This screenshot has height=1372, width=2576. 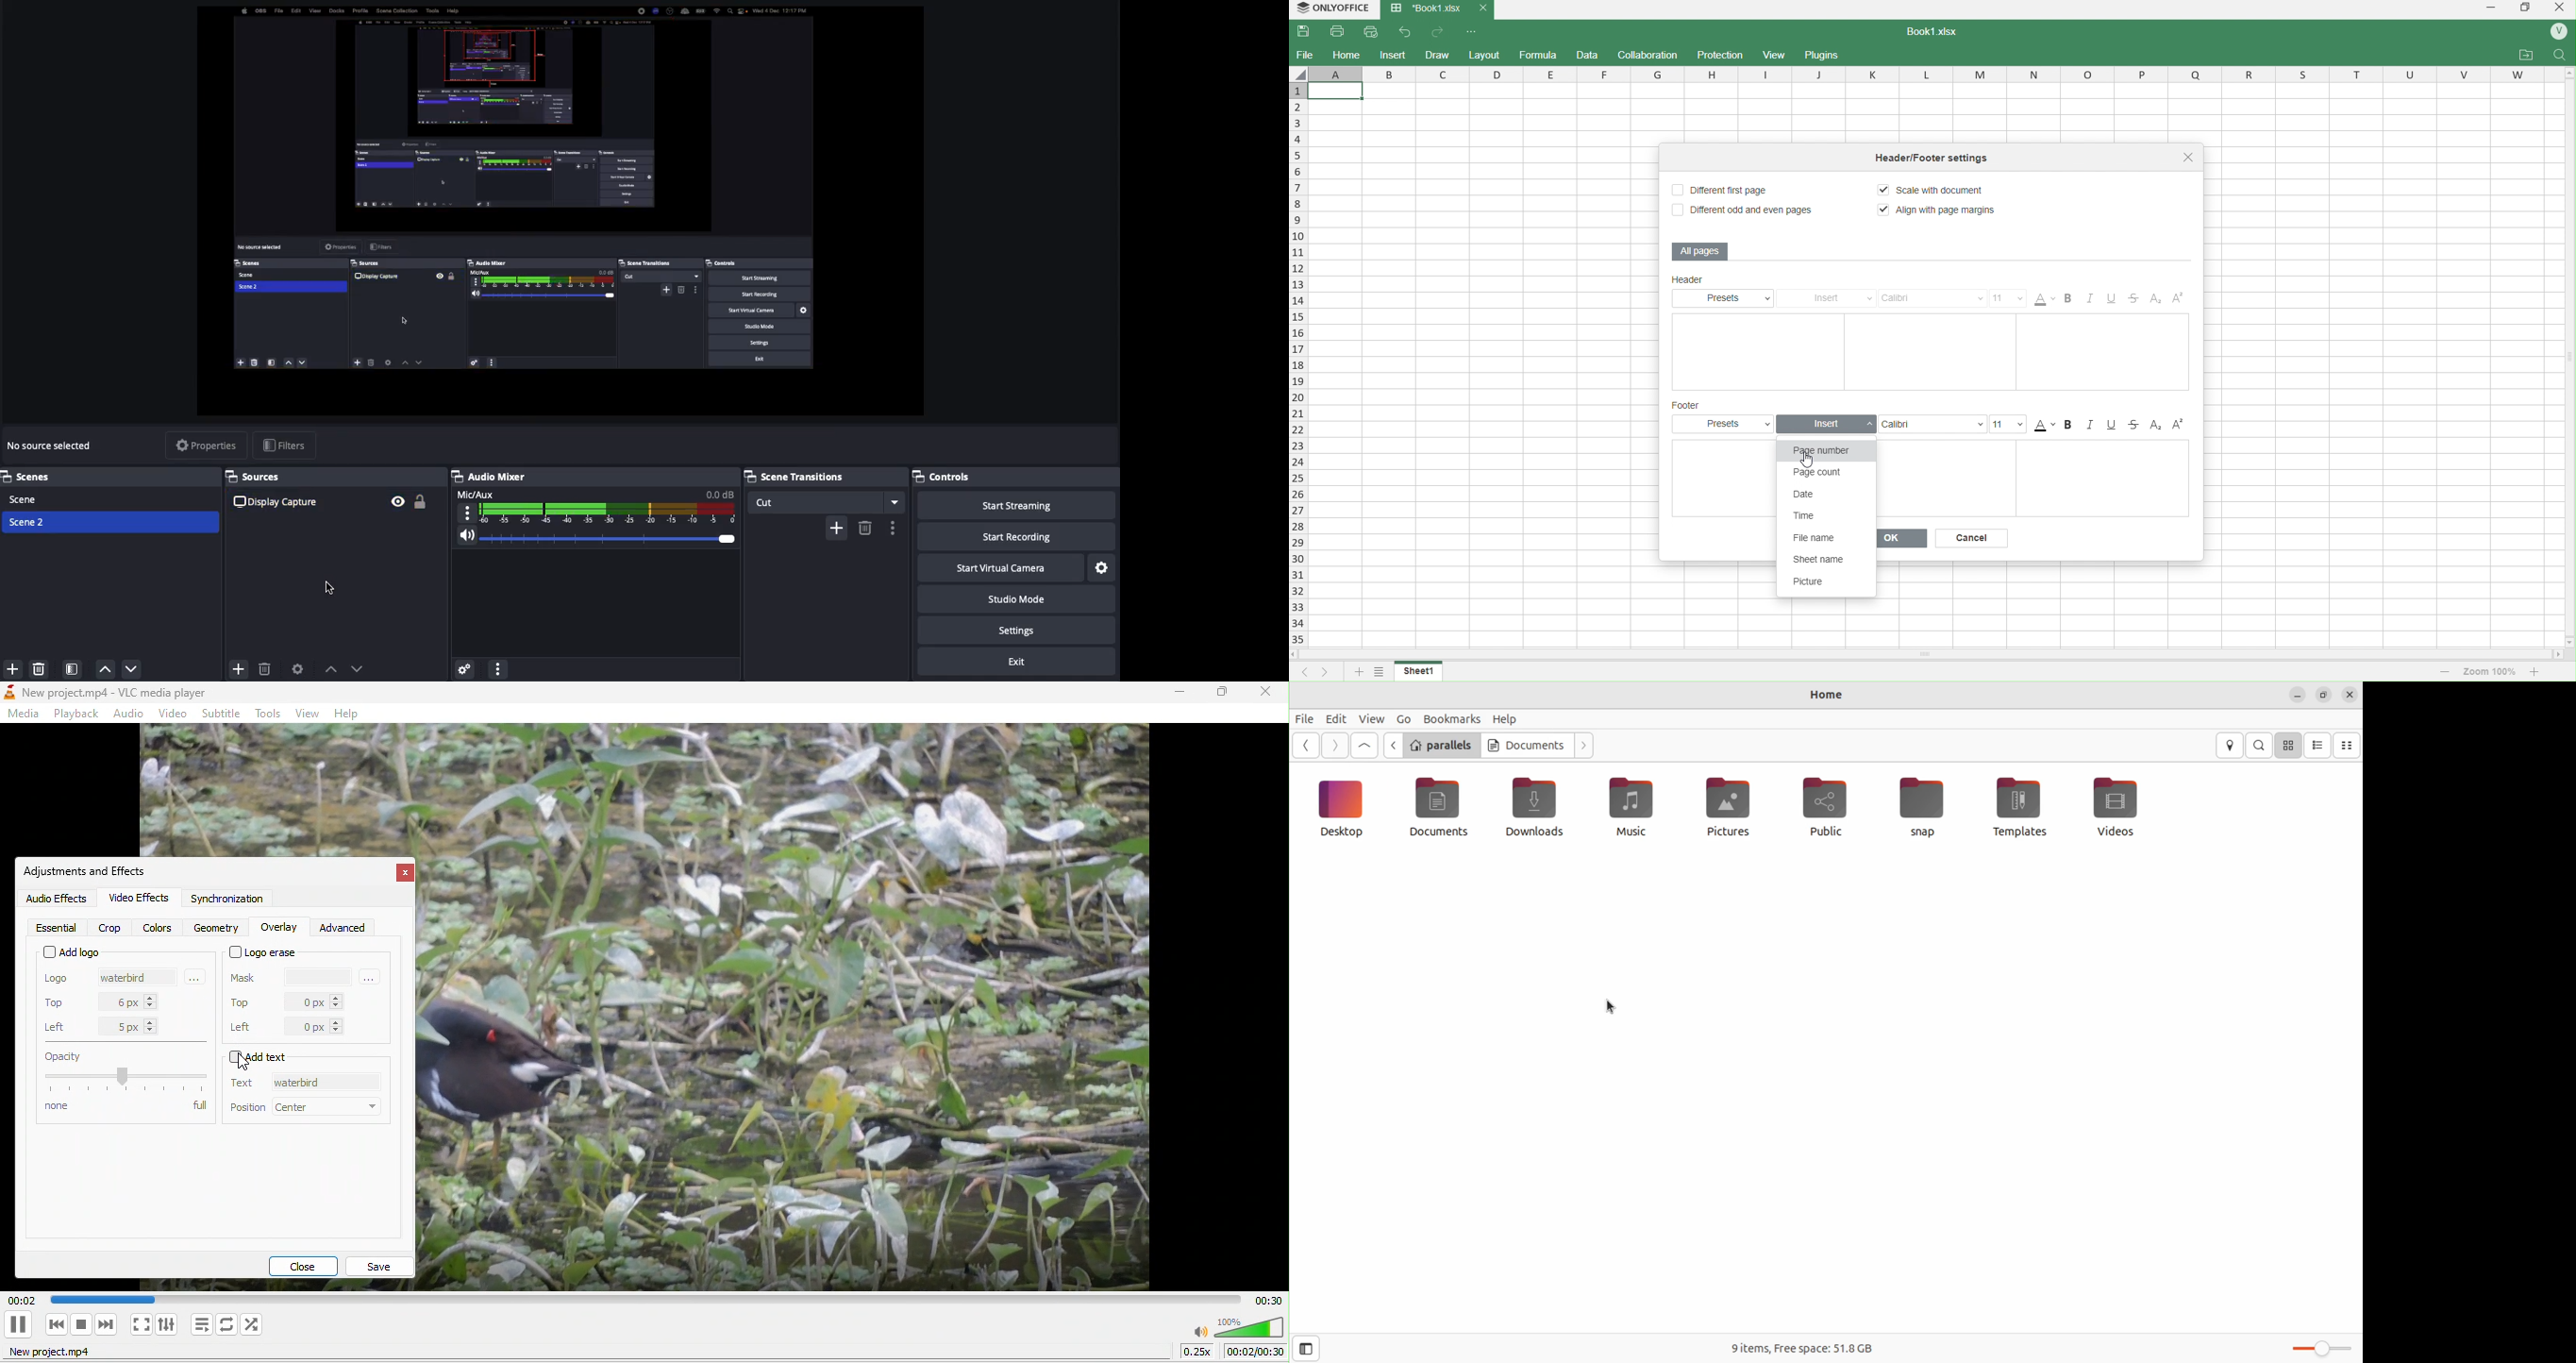 I want to click on Controls, so click(x=944, y=476).